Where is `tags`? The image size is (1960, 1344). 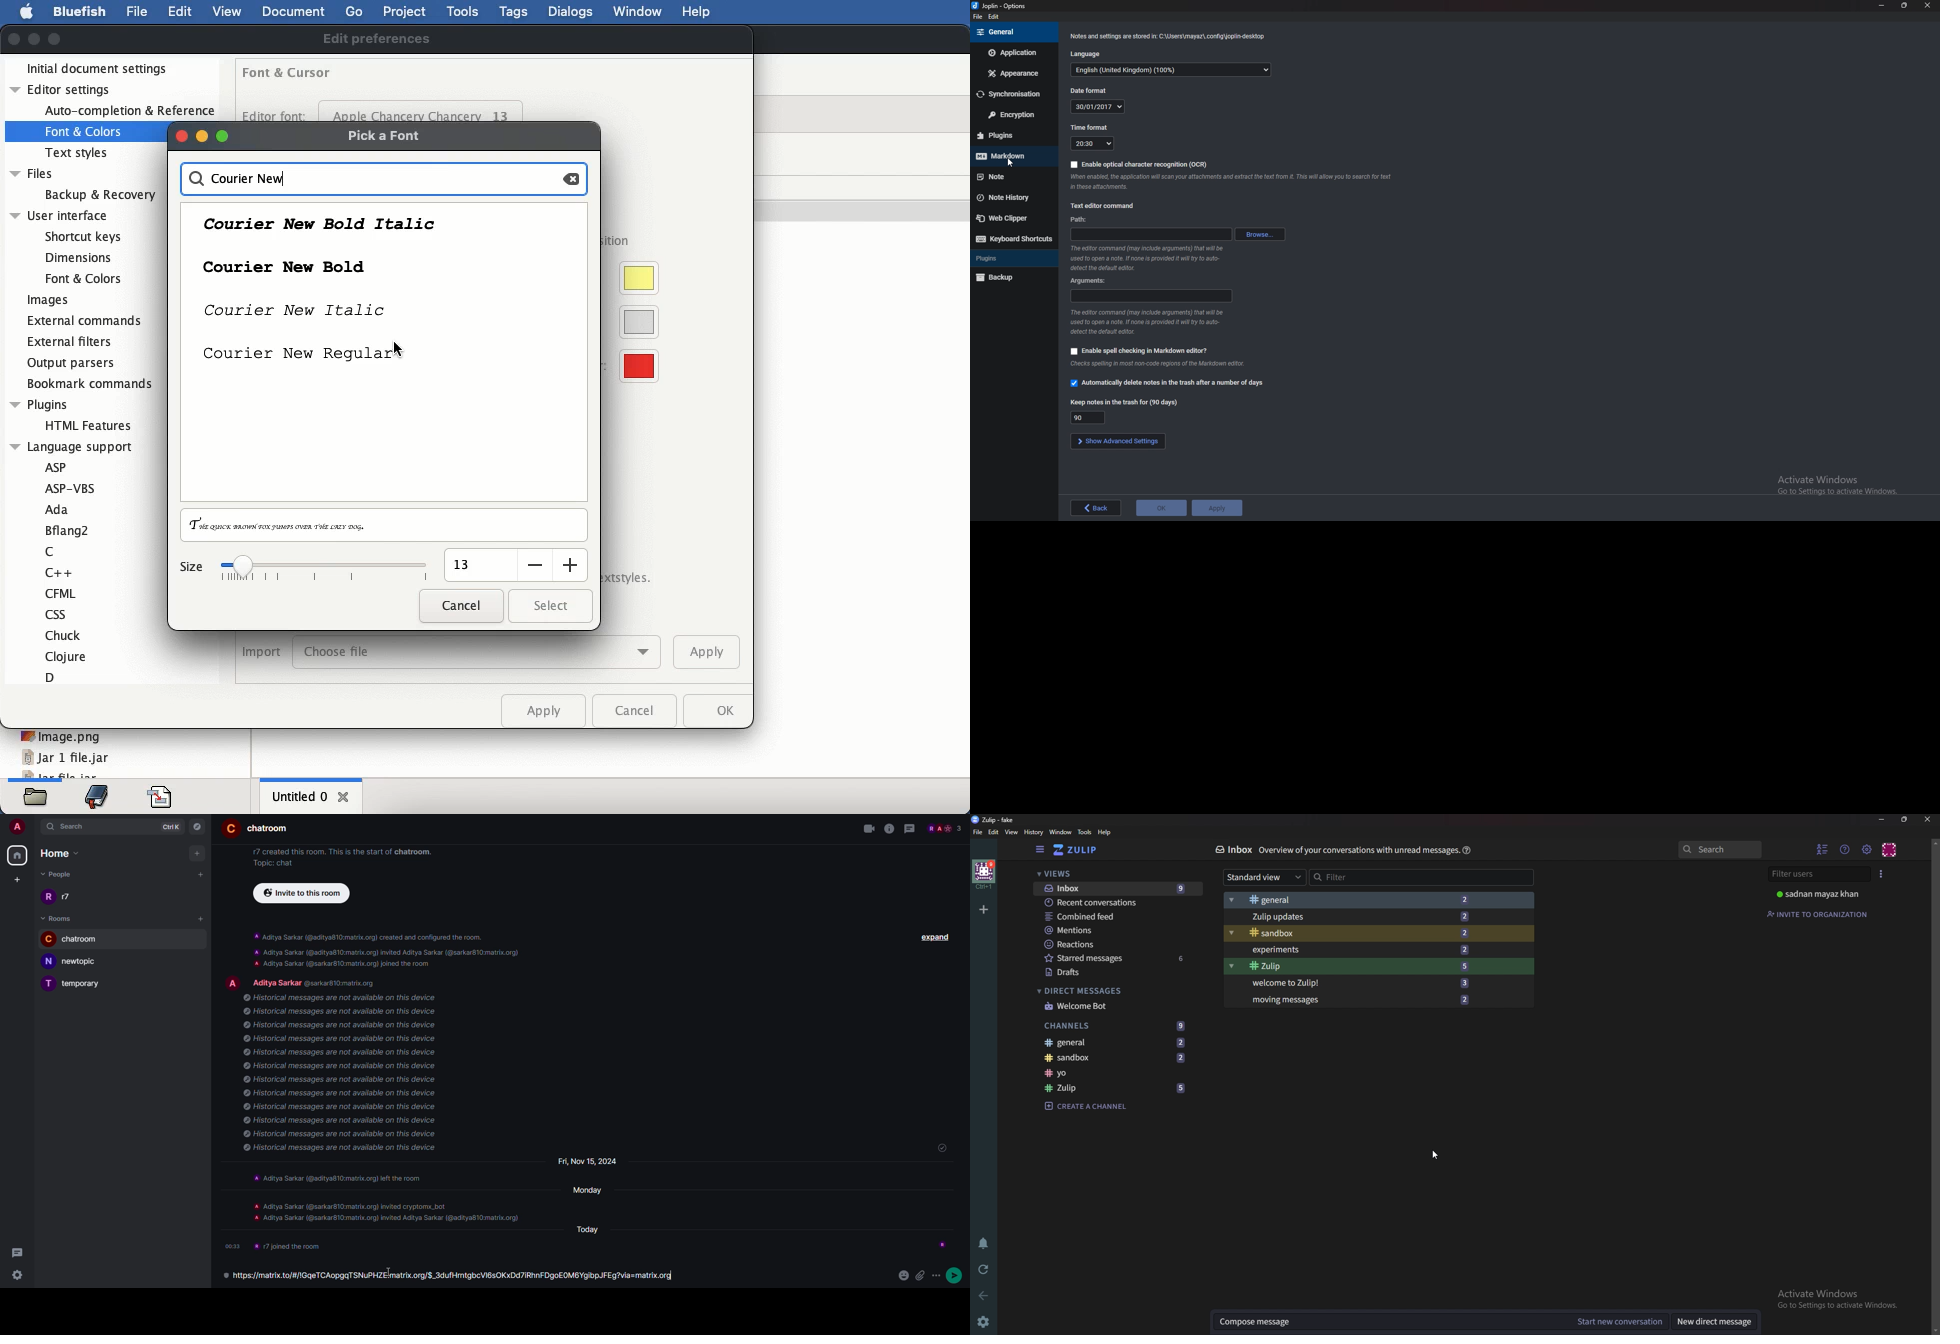 tags is located at coordinates (514, 12).